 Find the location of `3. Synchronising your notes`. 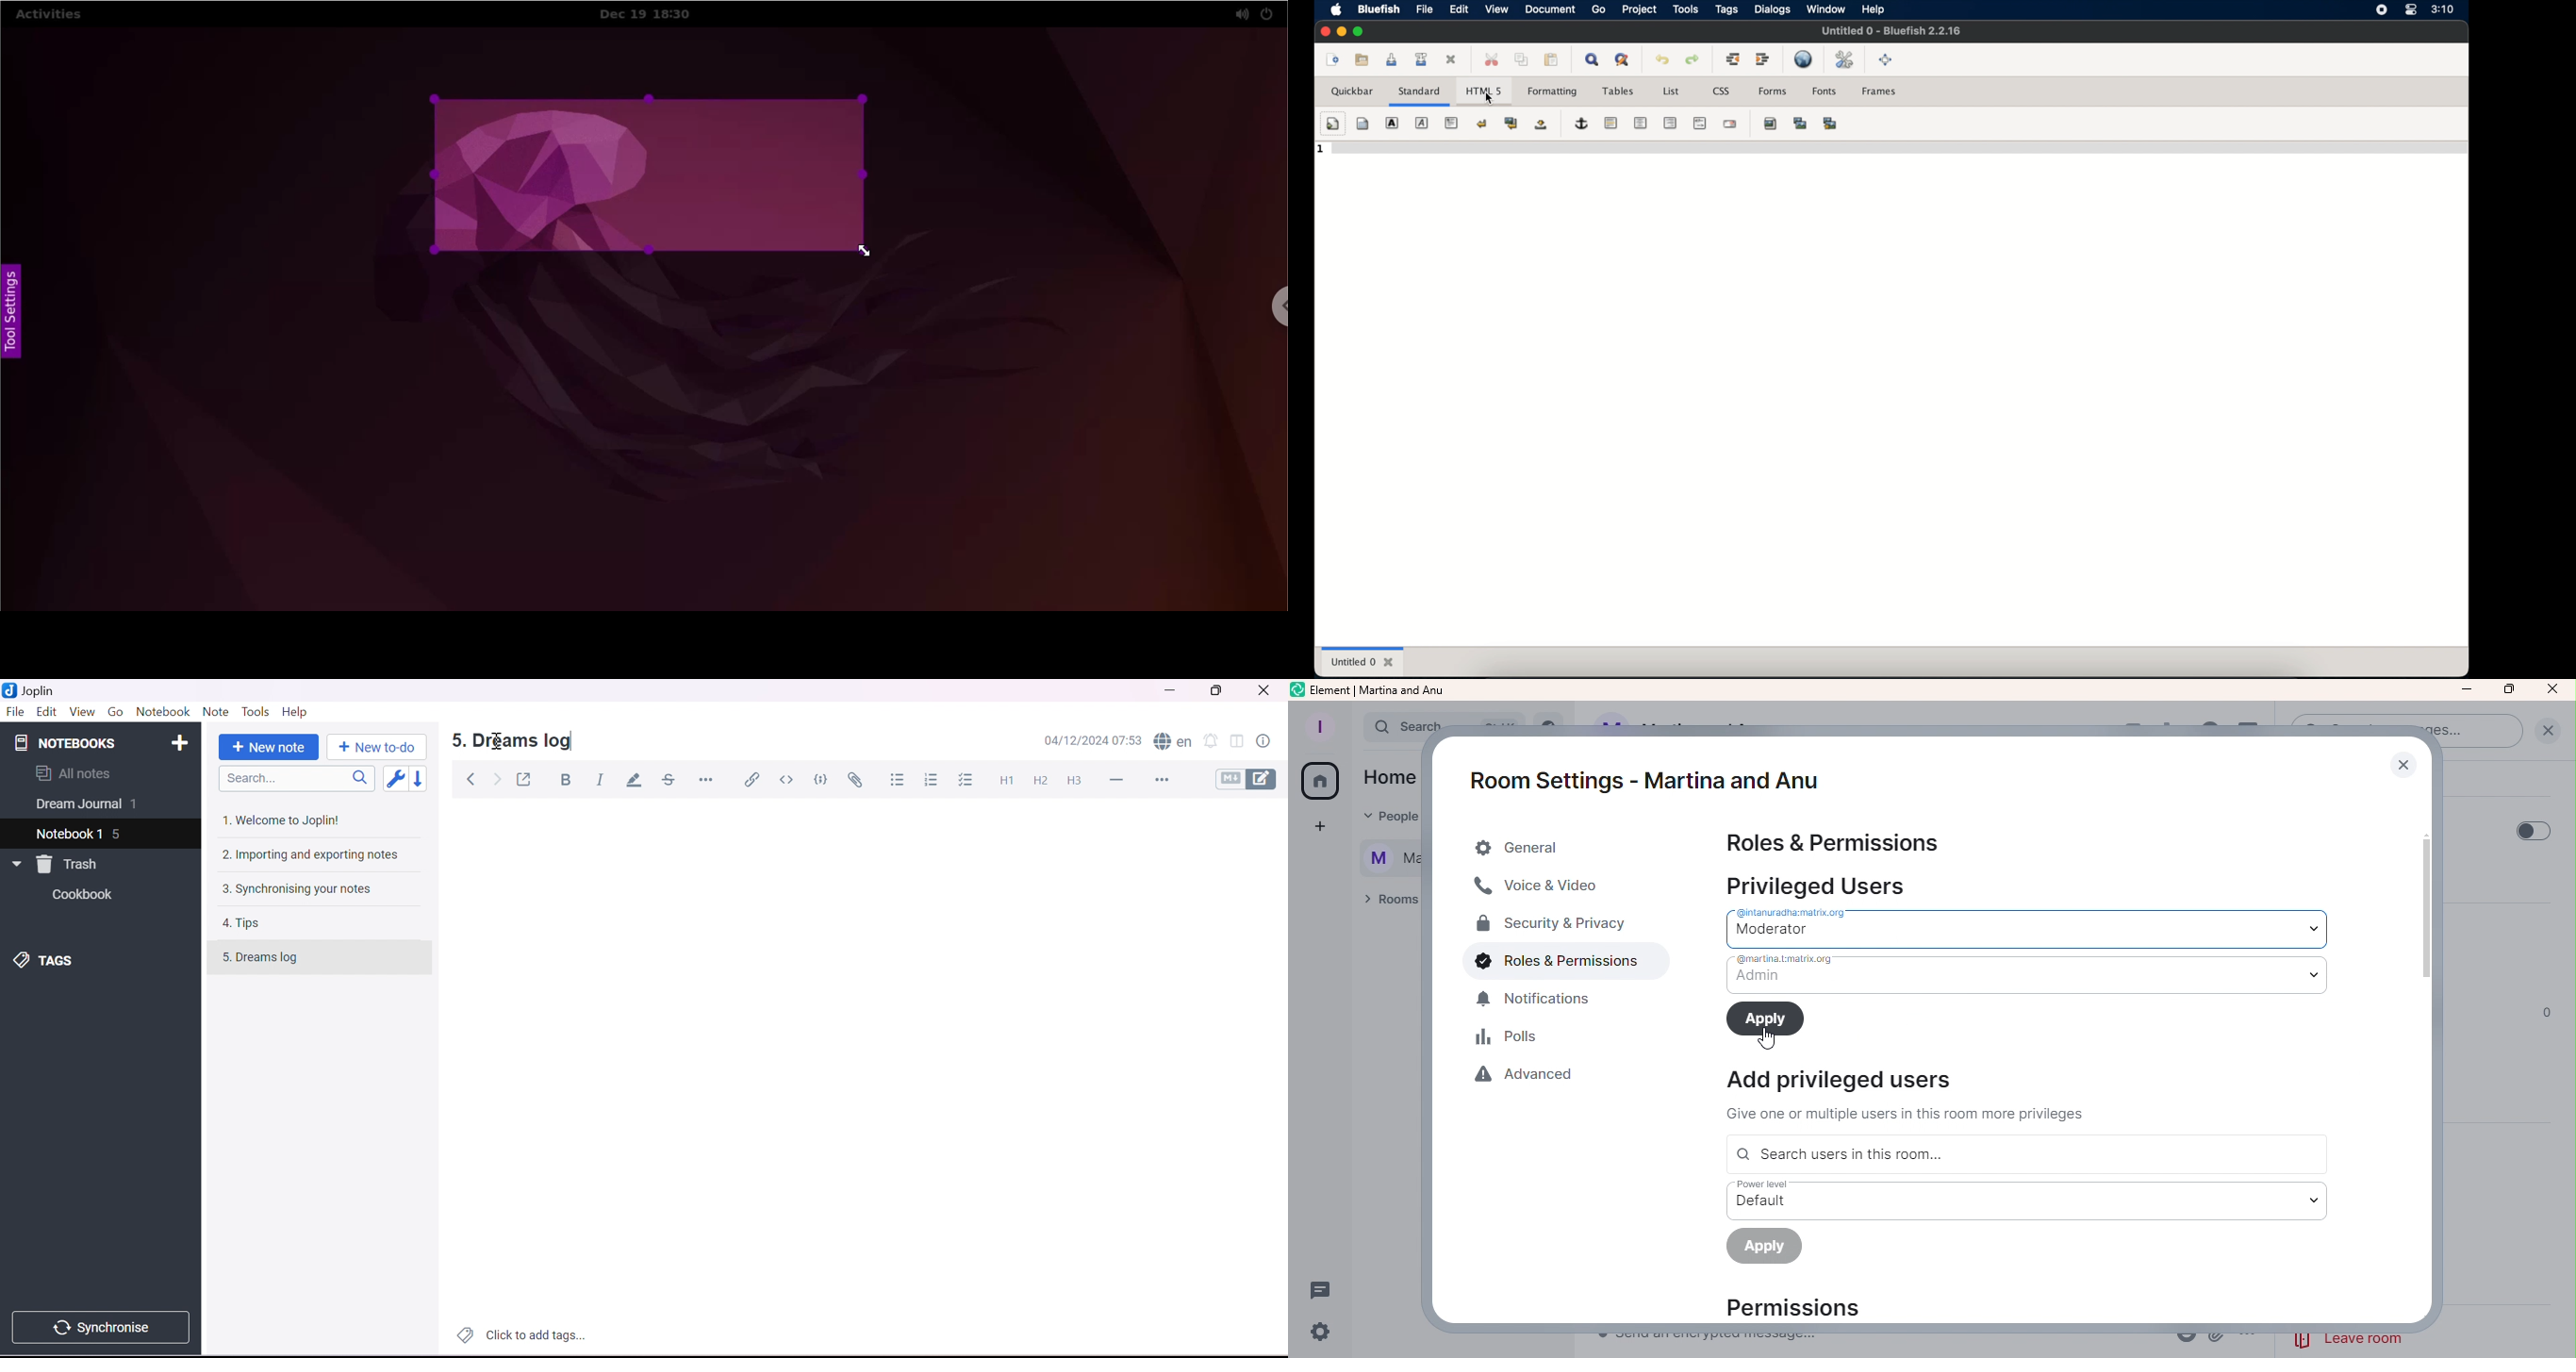

3. Synchronising your notes is located at coordinates (296, 890).